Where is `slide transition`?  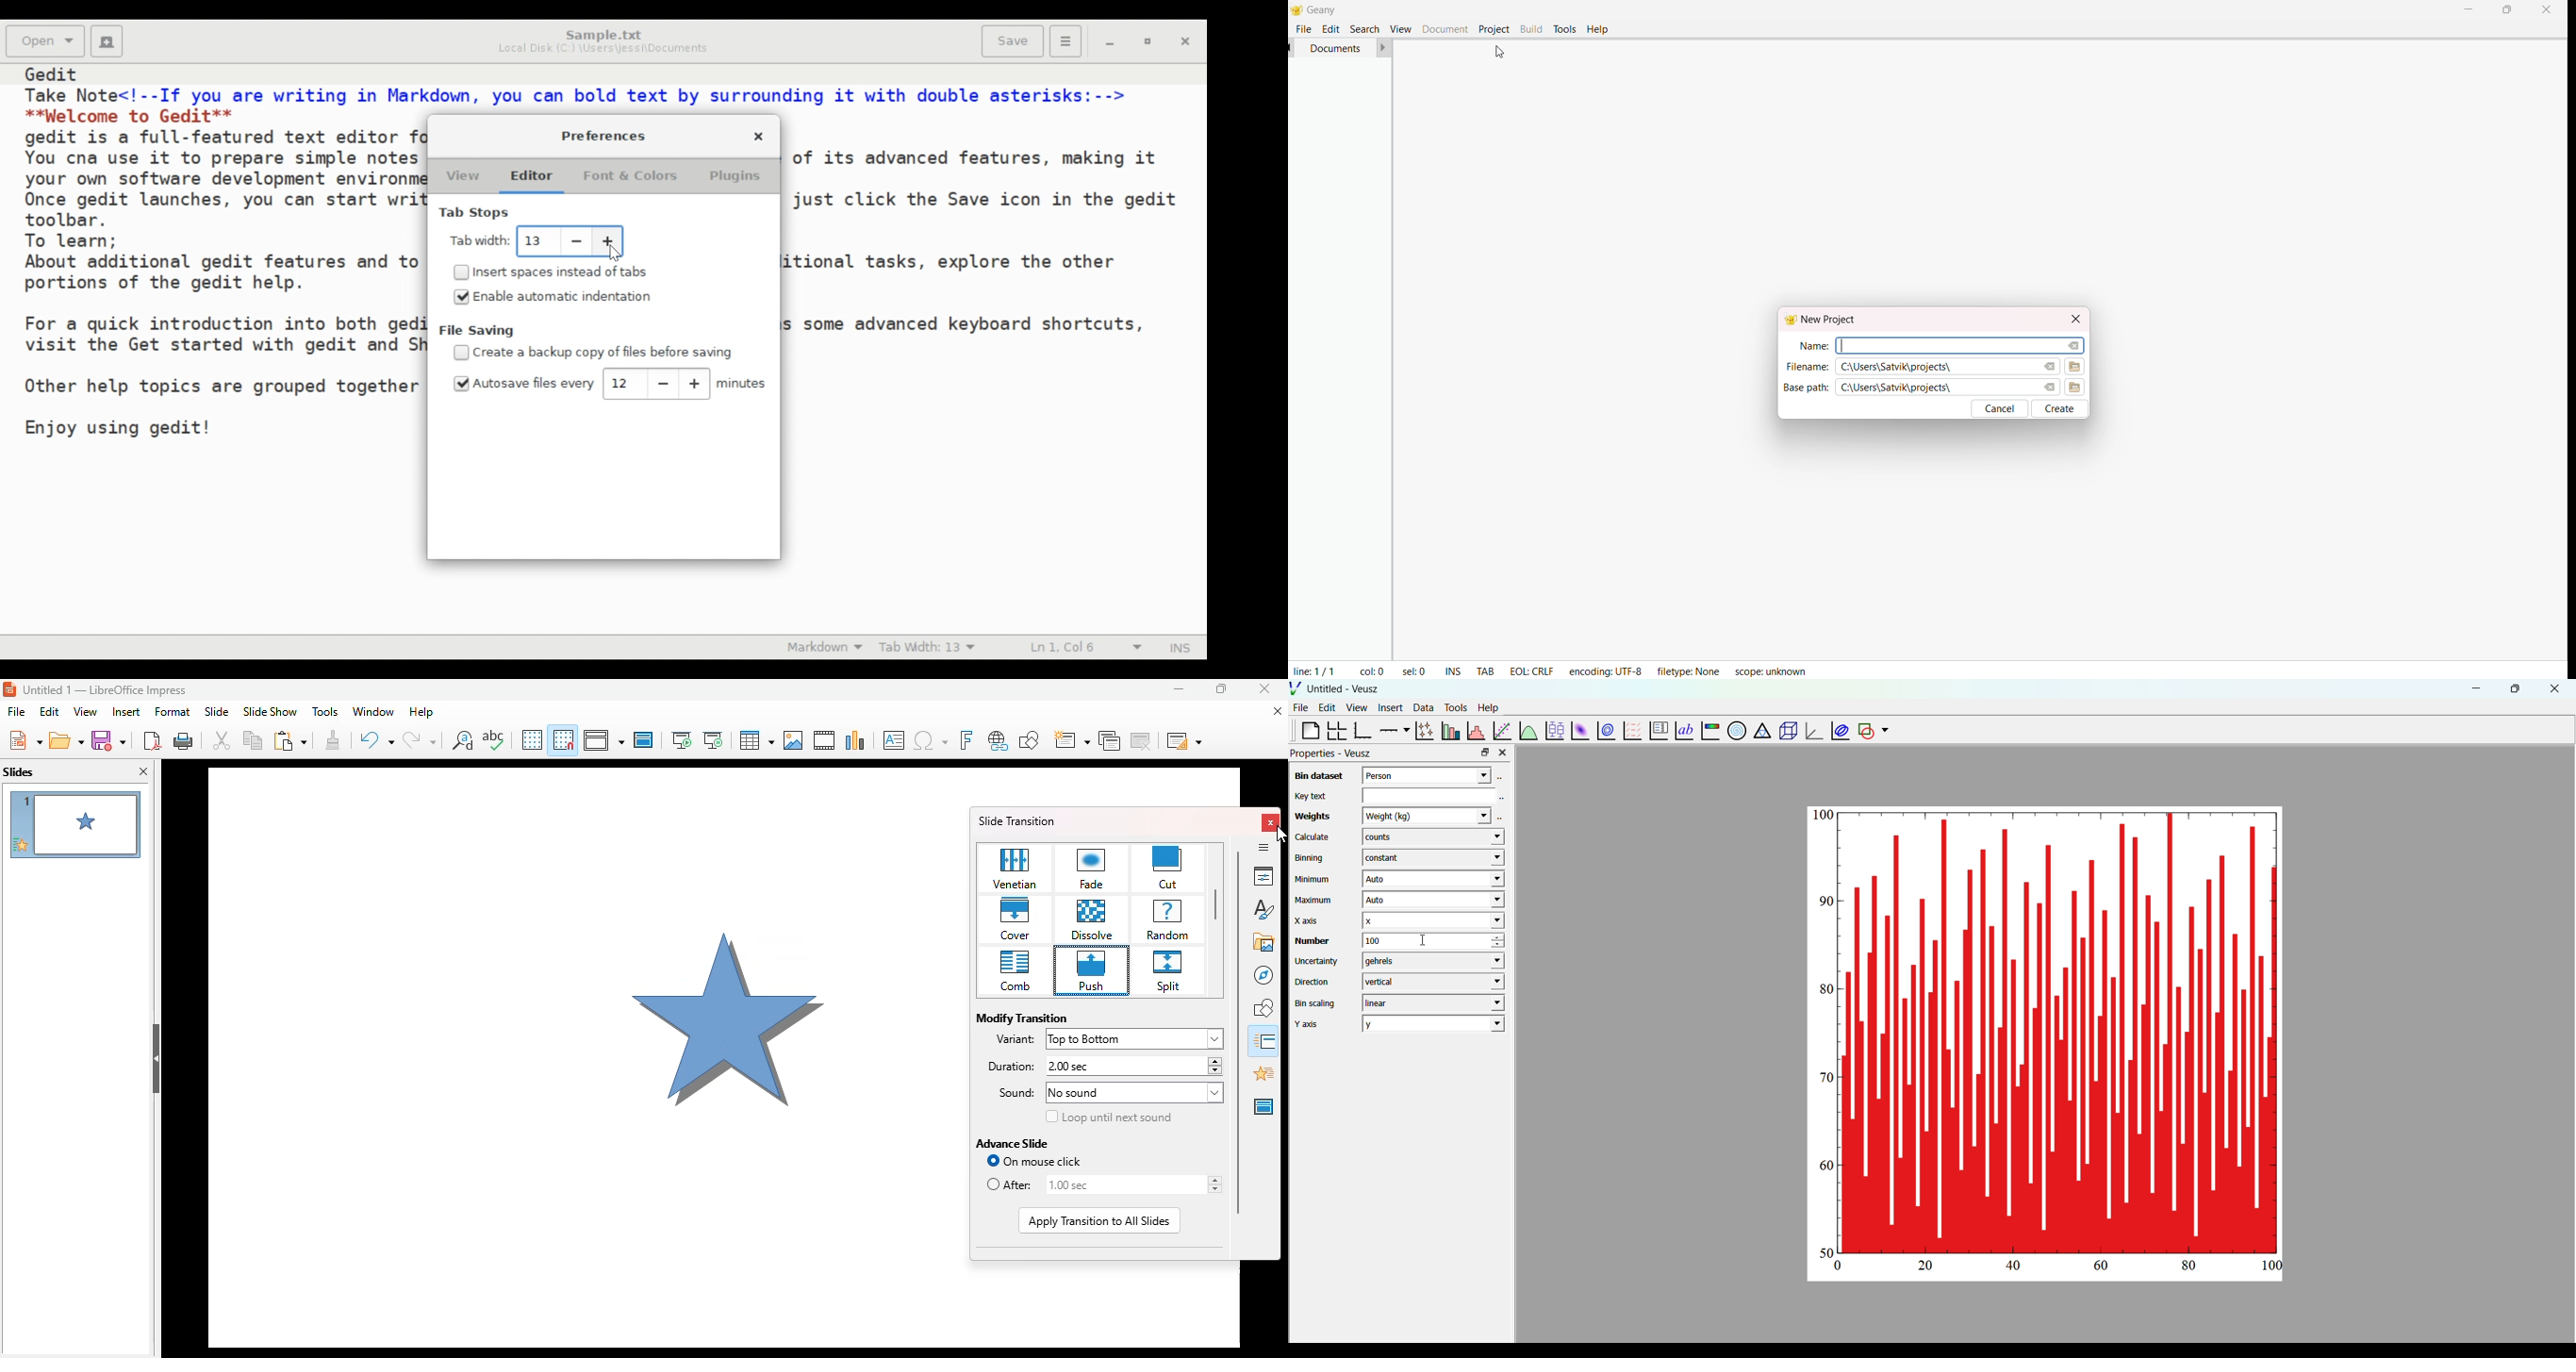
slide transition is located at coordinates (1265, 1041).